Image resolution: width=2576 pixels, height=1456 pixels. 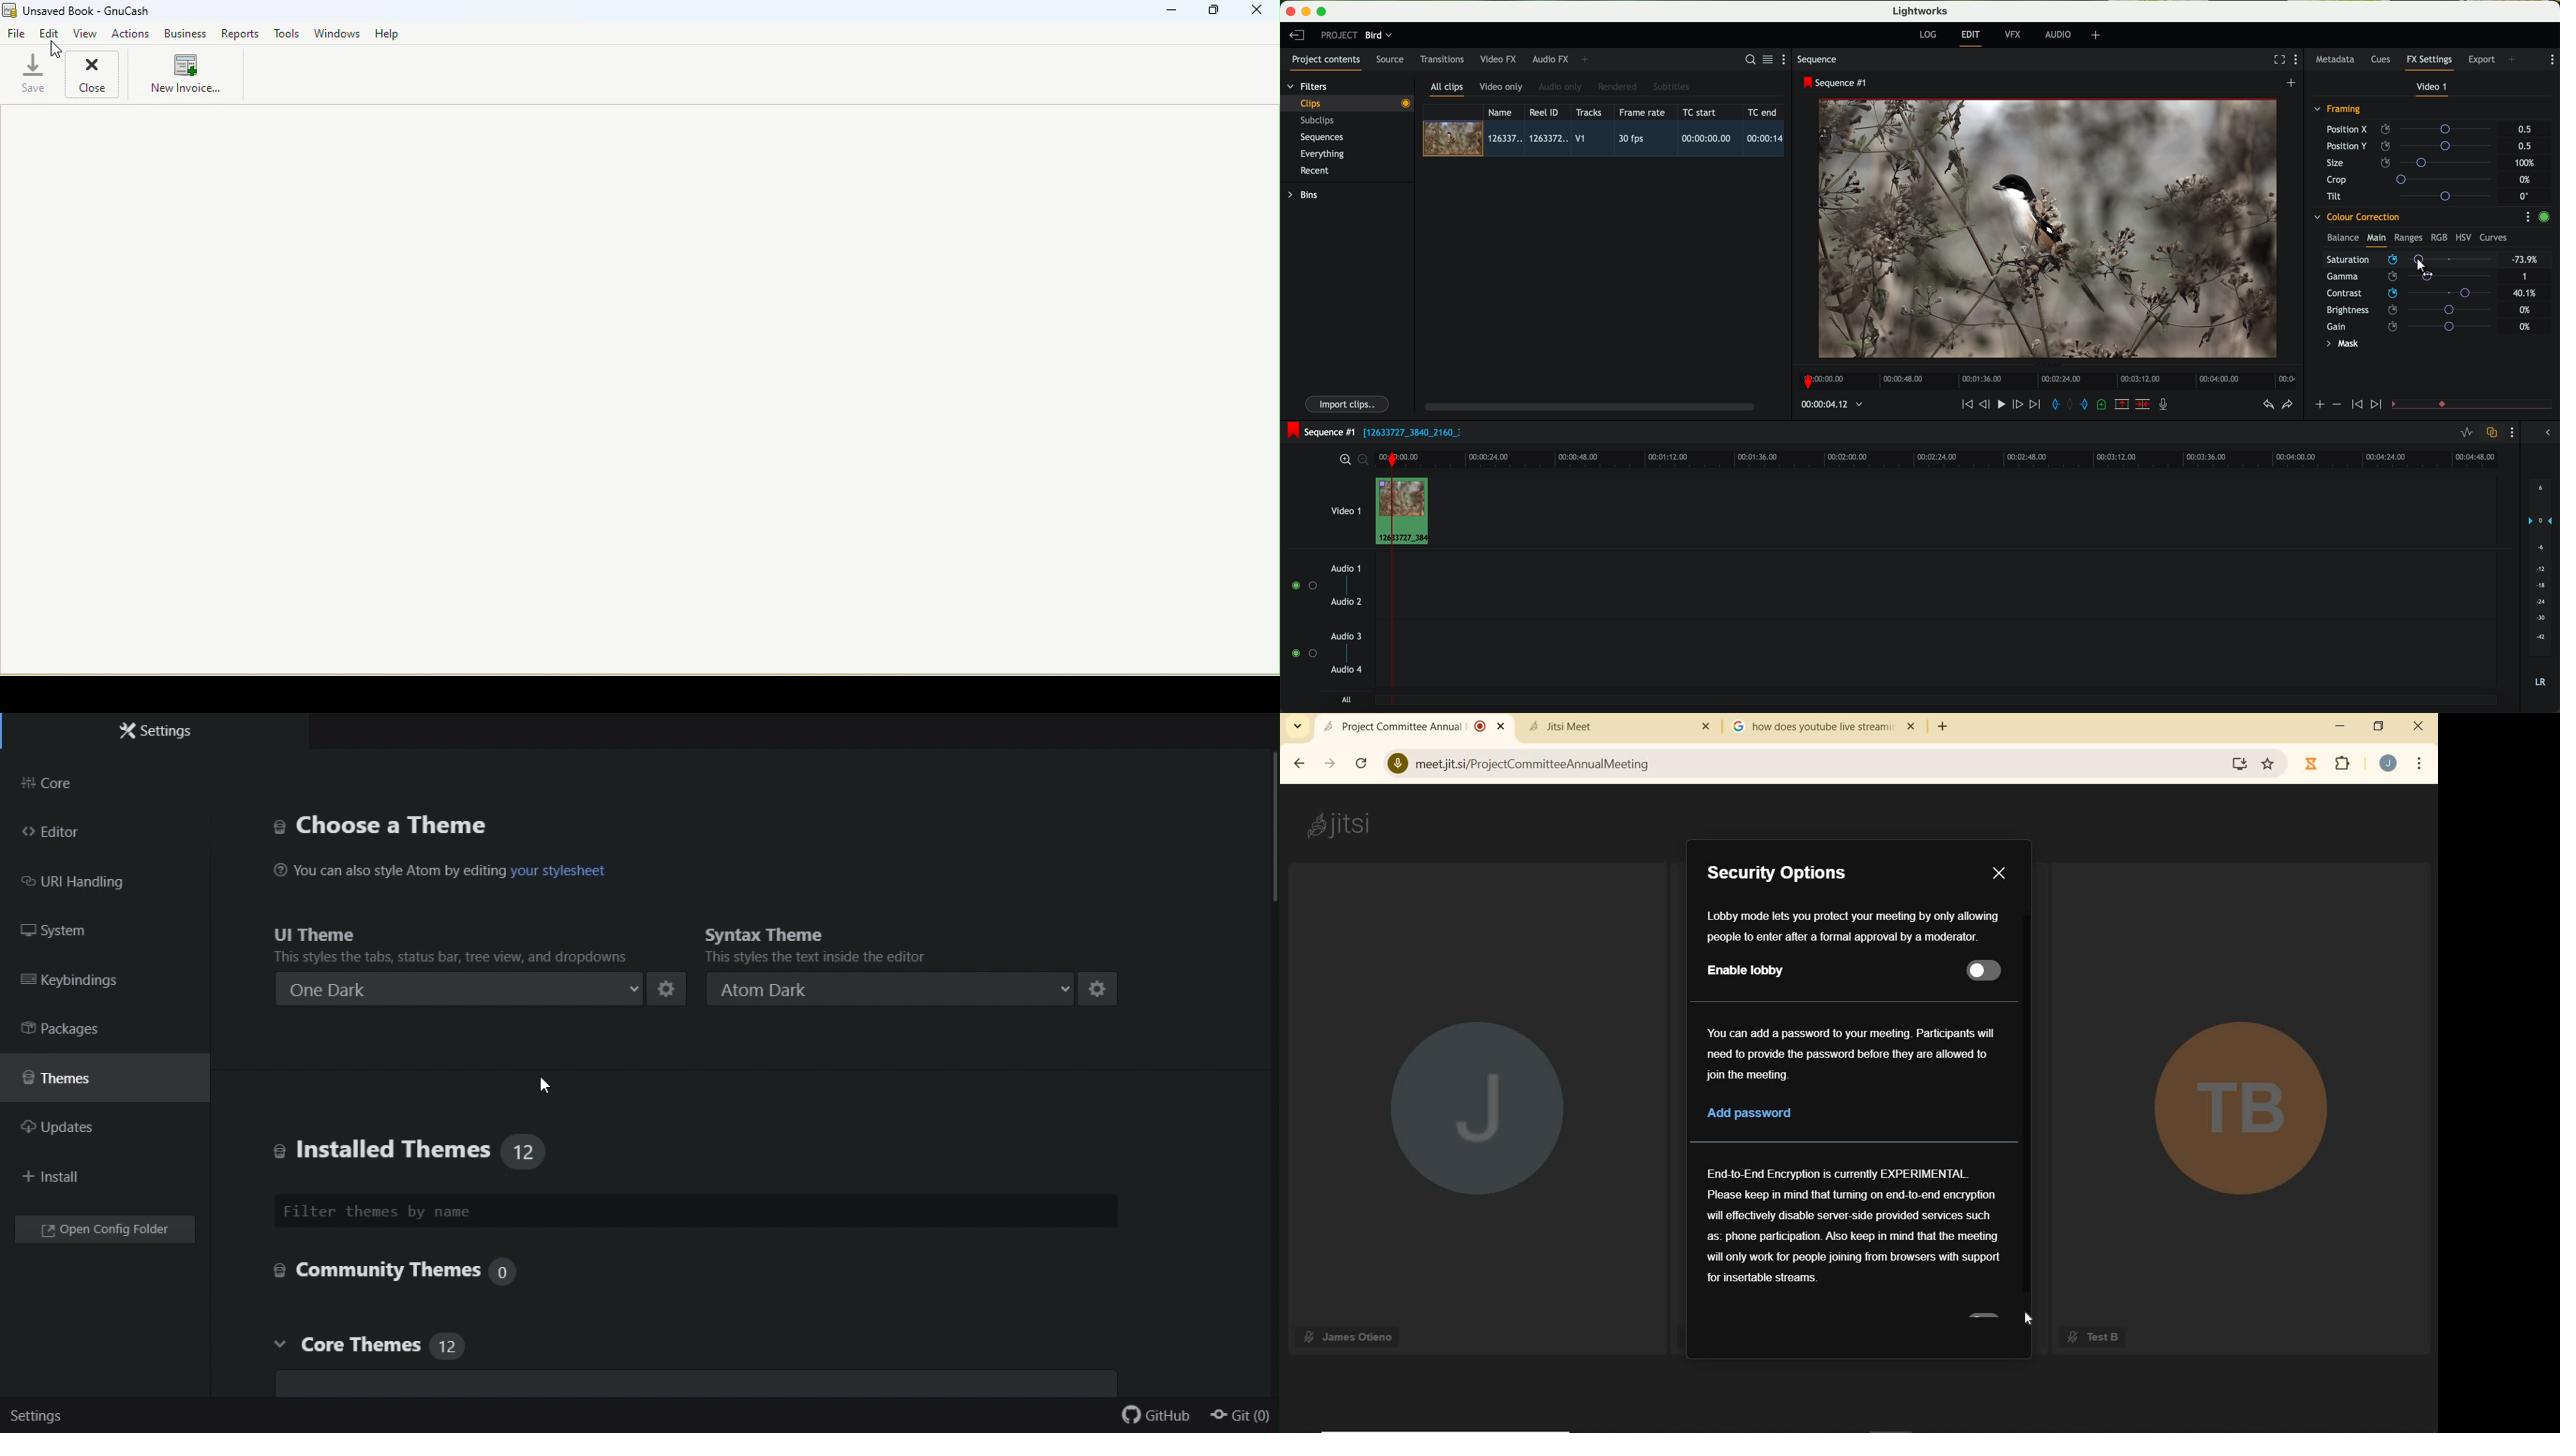 What do you see at coordinates (1928, 35) in the screenshot?
I see `log` at bounding box center [1928, 35].